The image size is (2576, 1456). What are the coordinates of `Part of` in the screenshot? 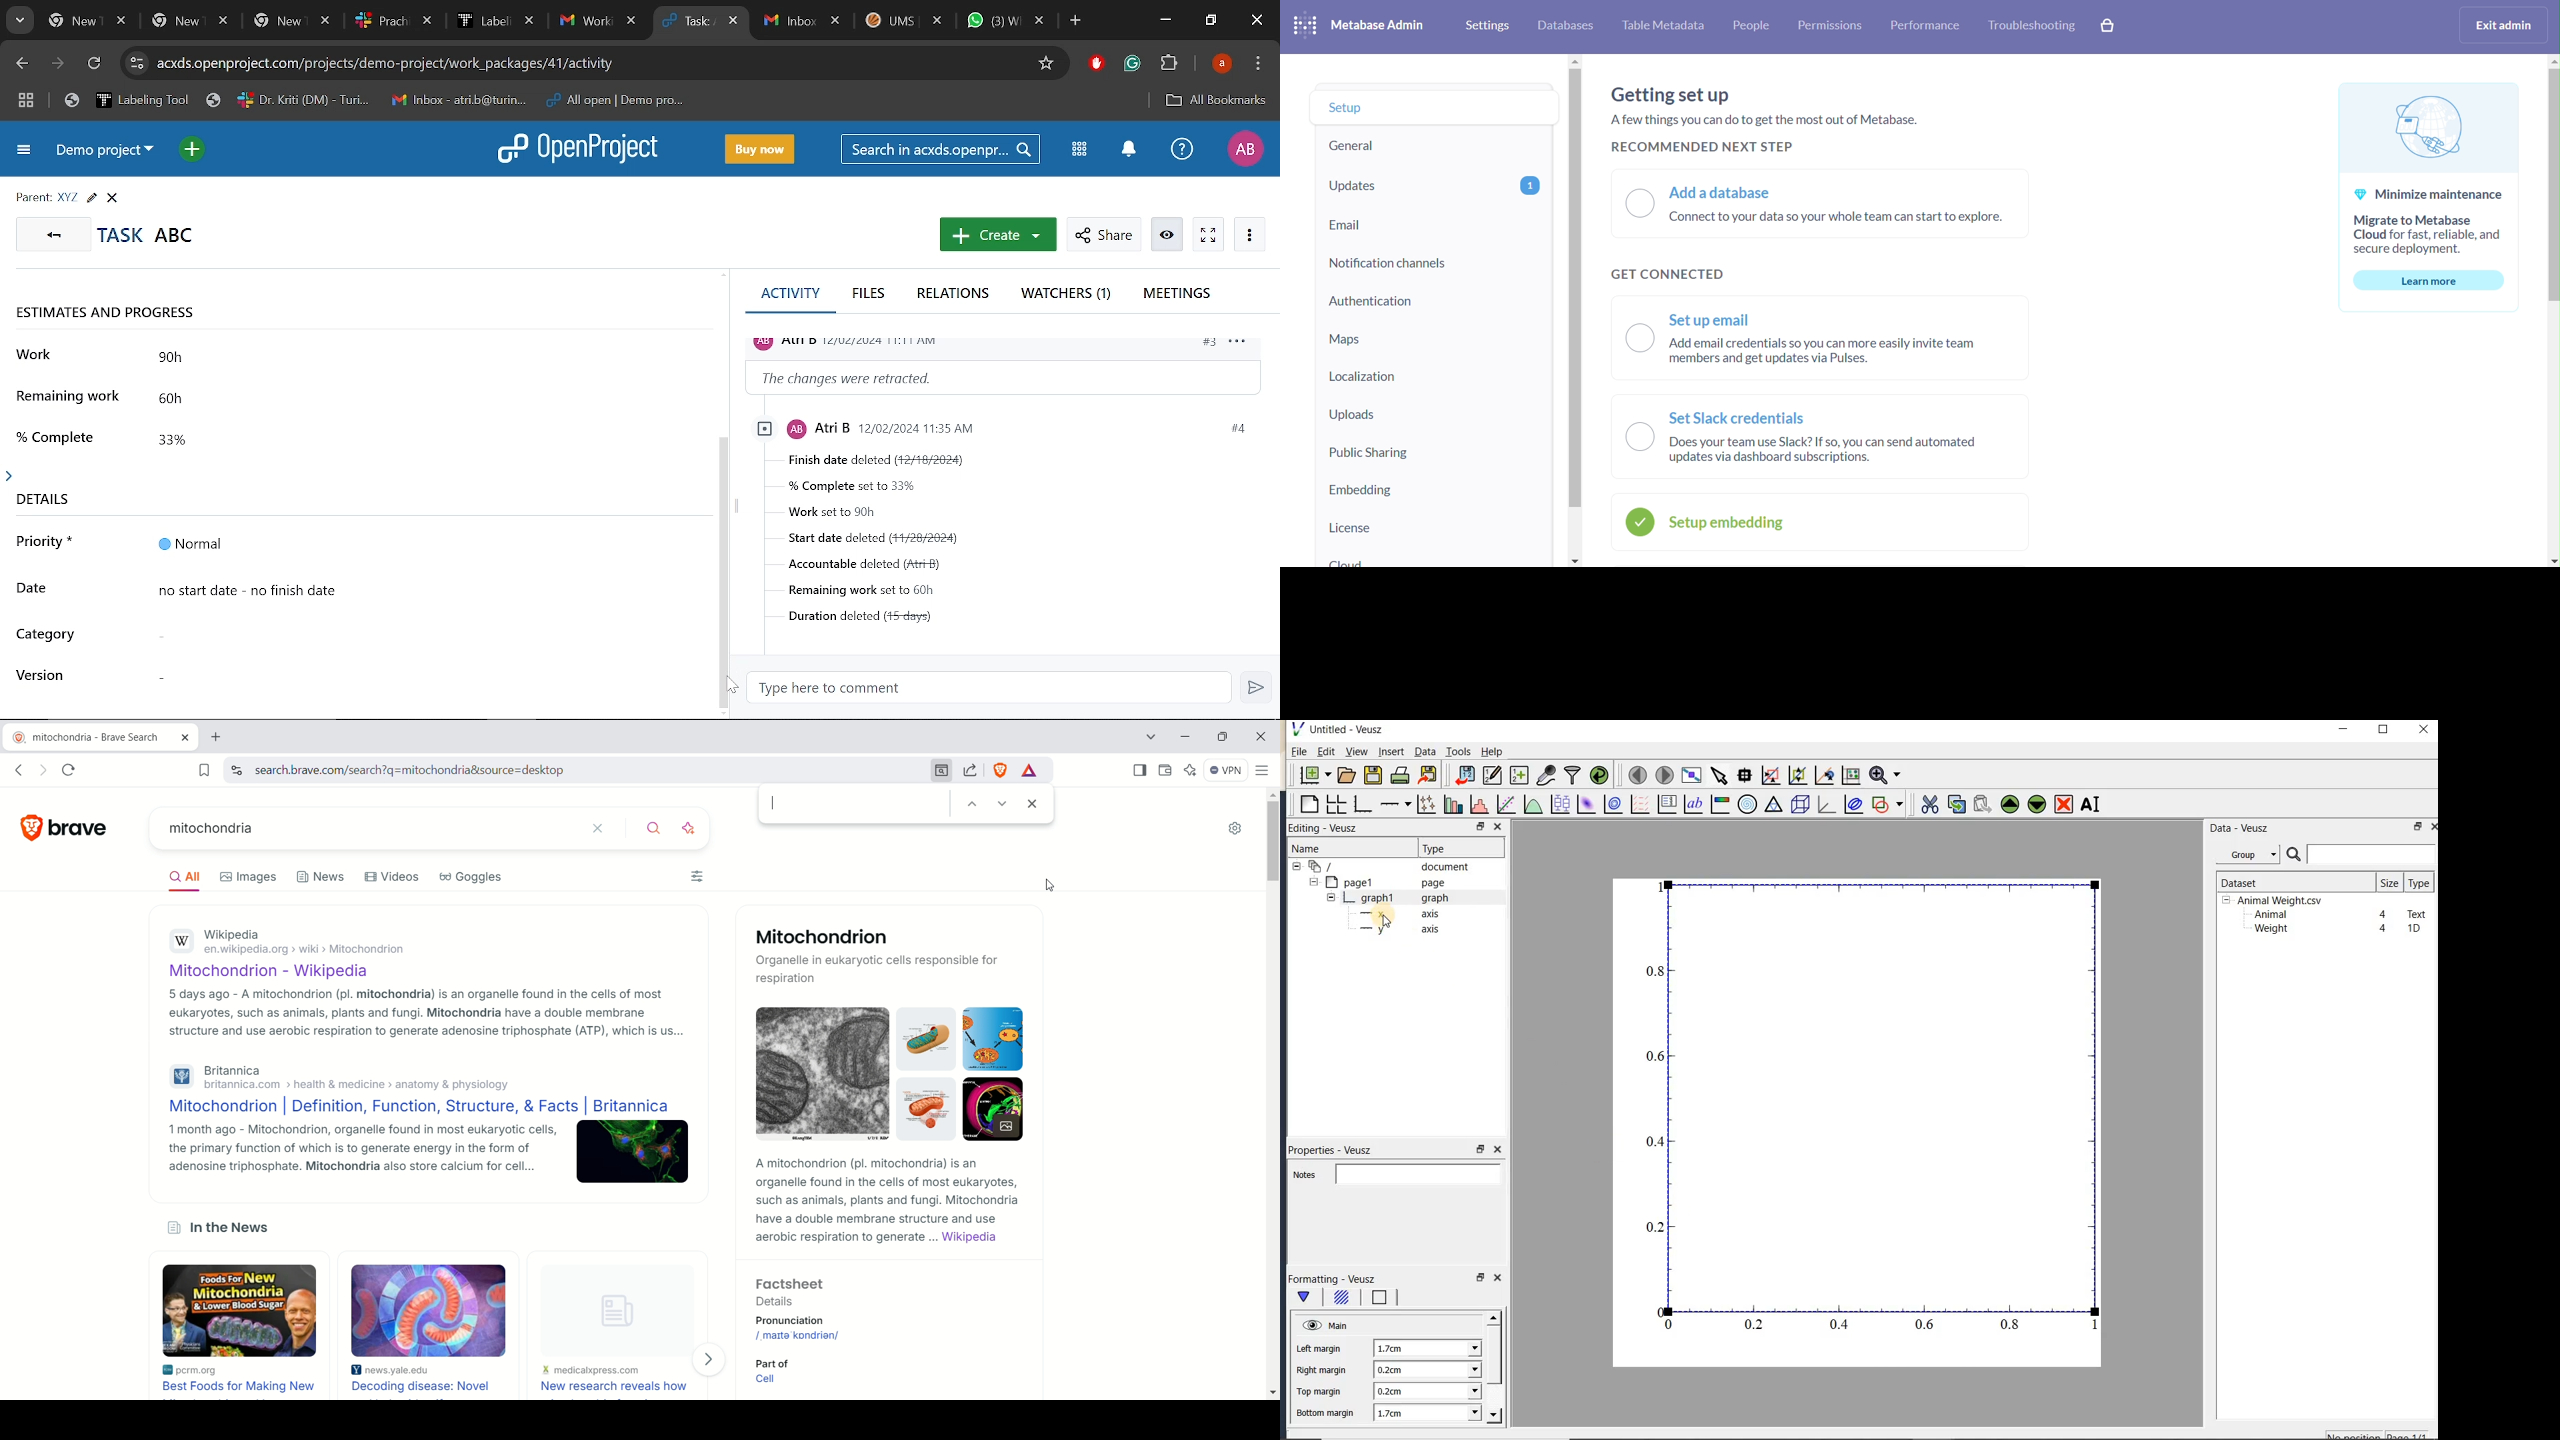 It's located at (786, 1363).